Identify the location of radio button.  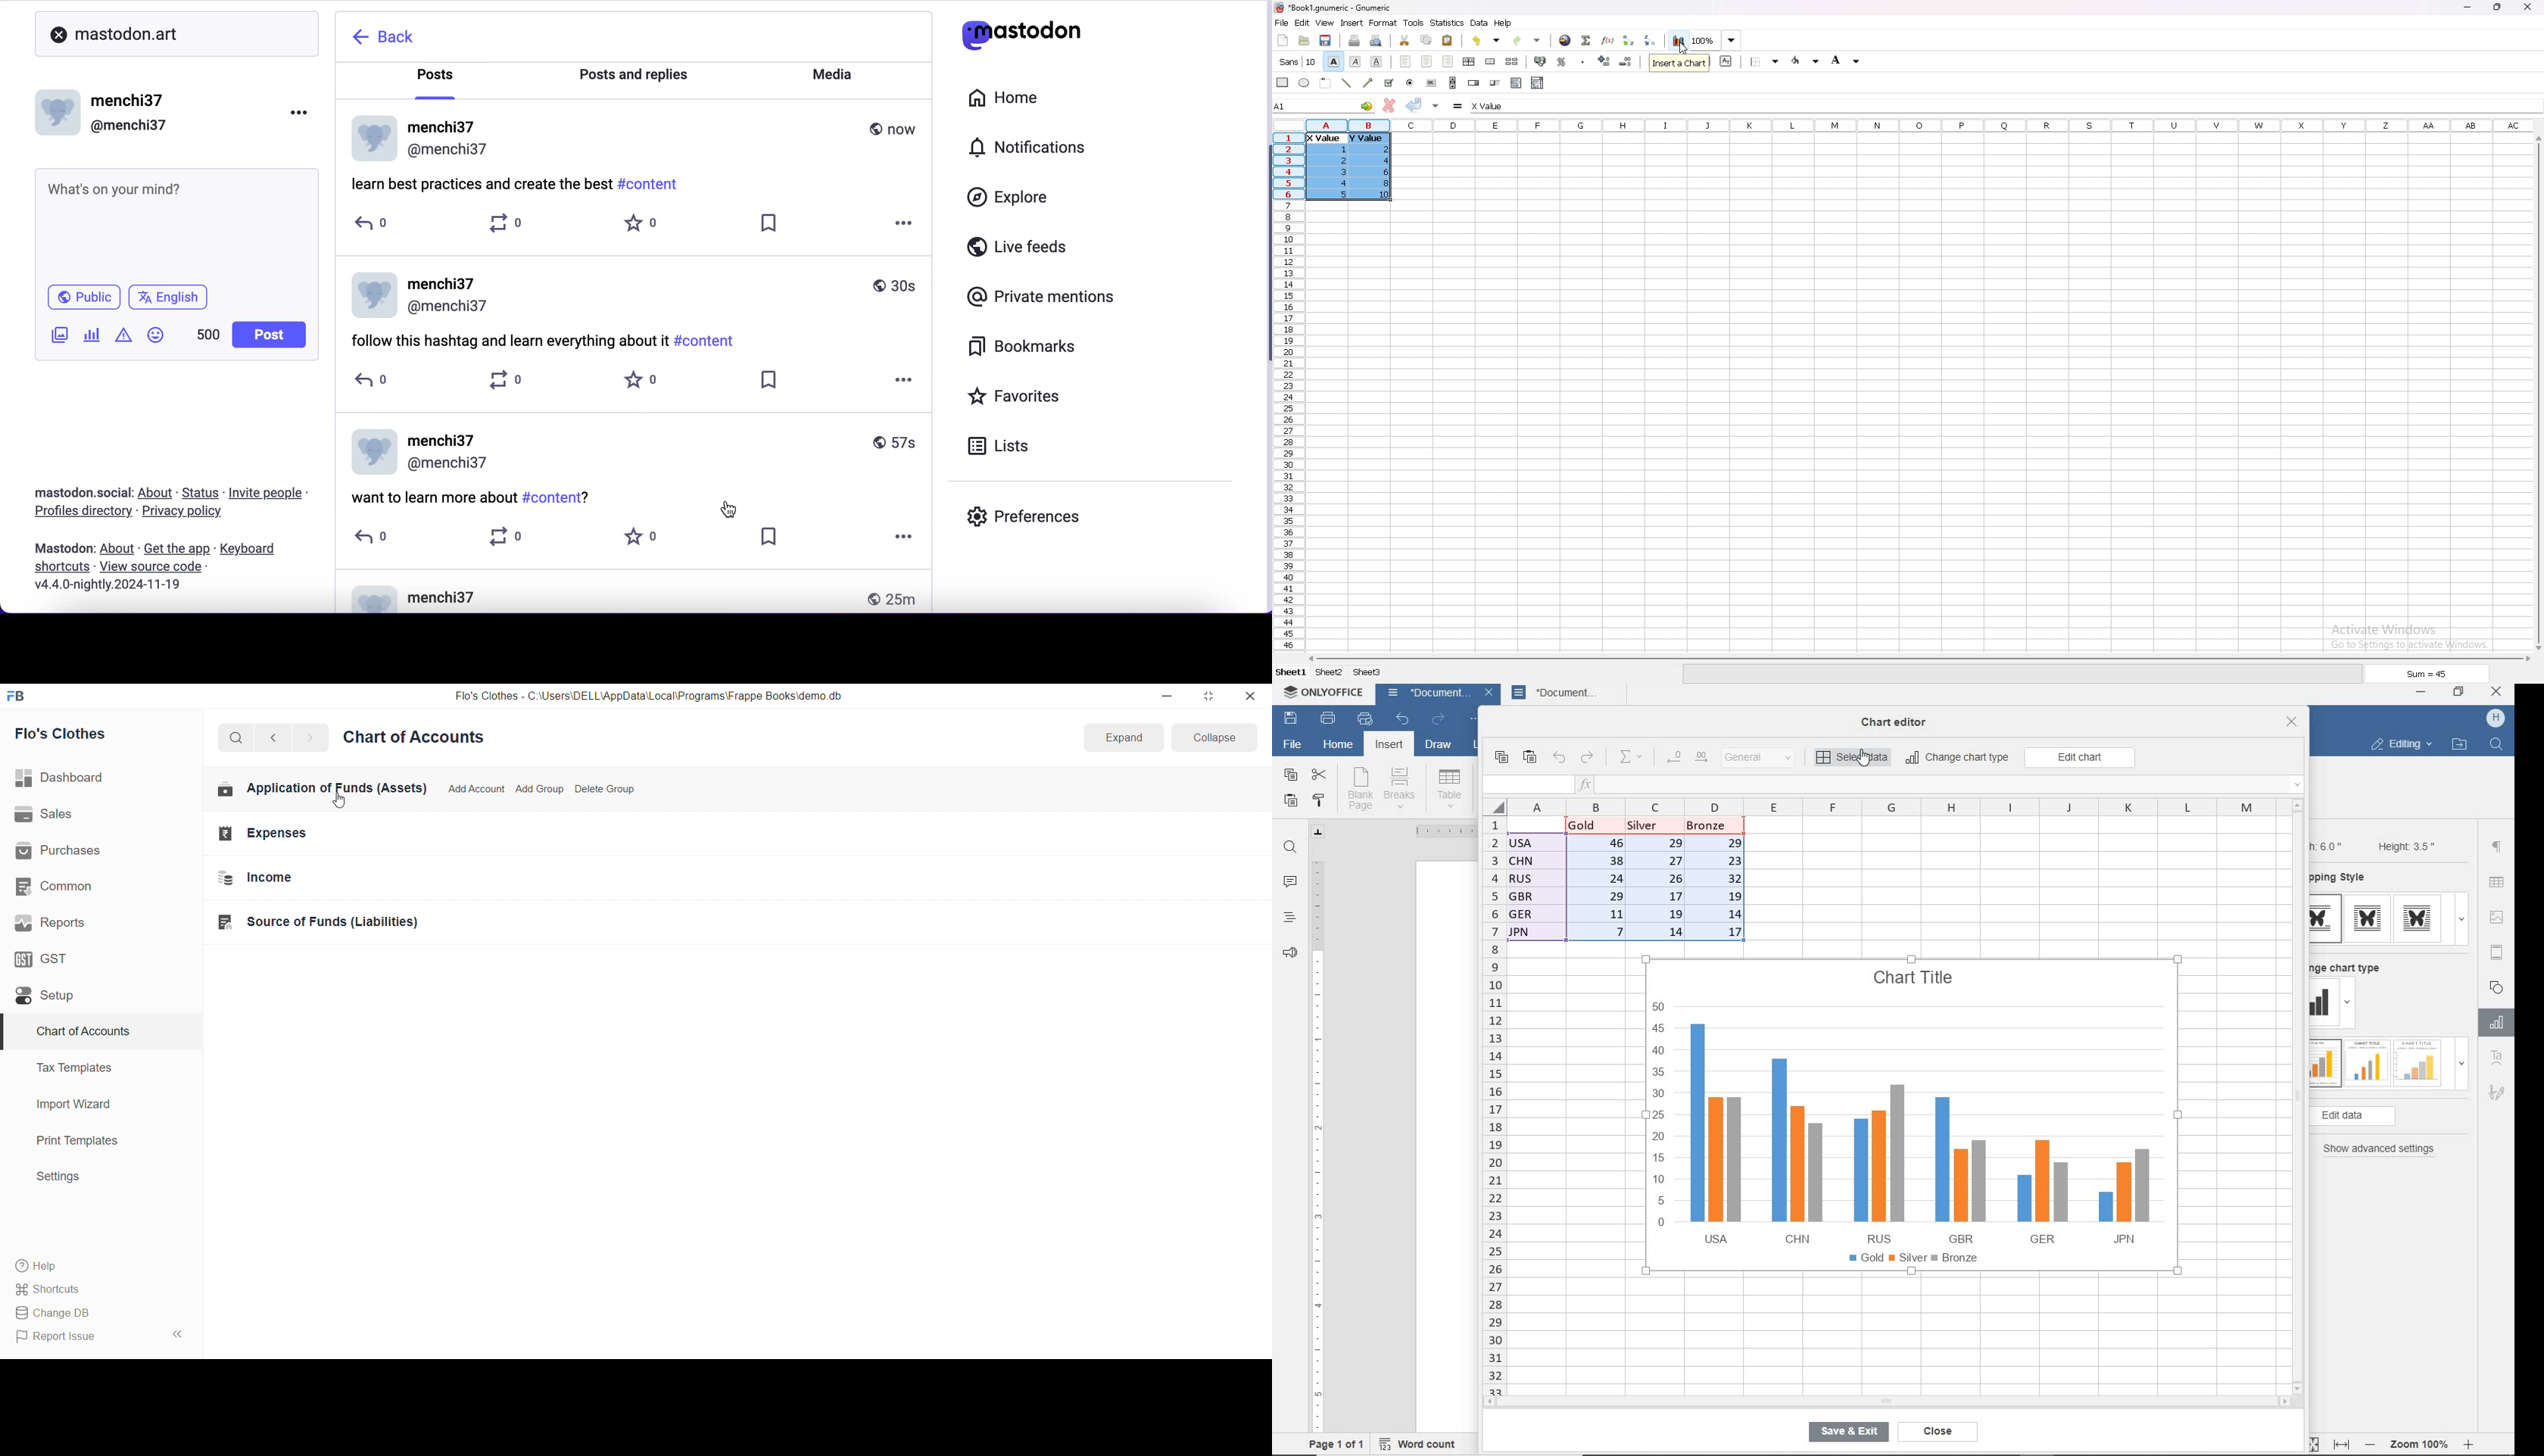
(1410, 83).